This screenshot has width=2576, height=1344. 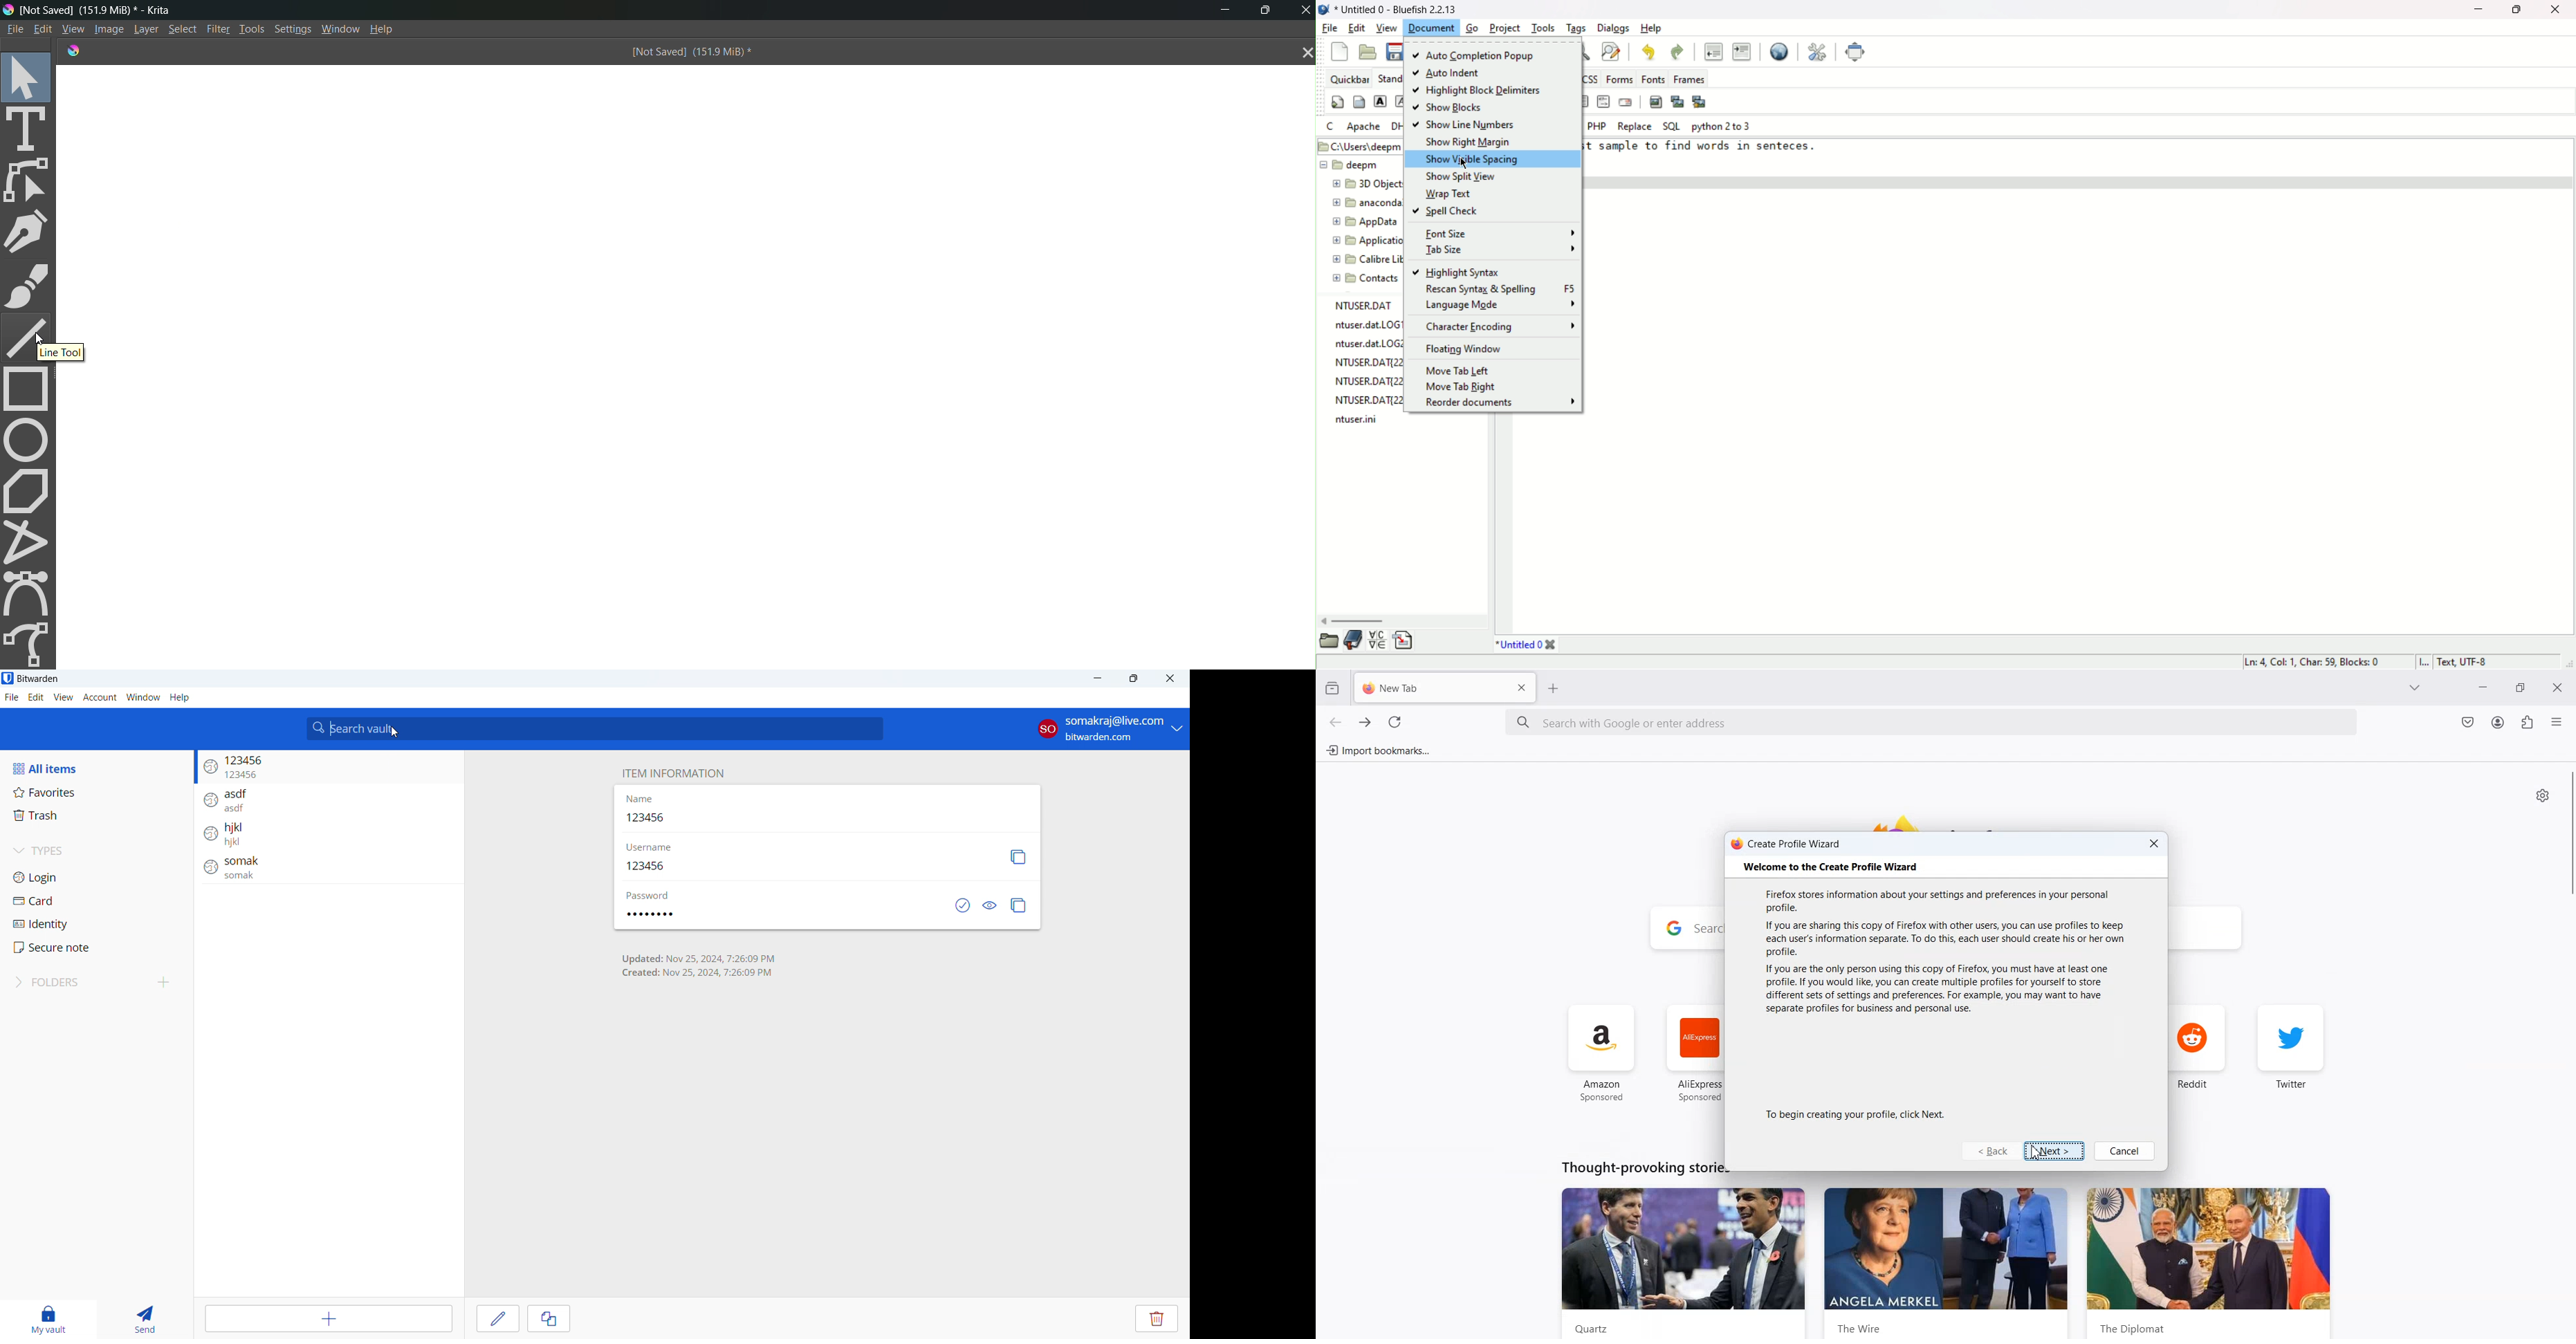 What do you see at coordinates (640, 800) in the screenshot?
I see `name` at bounding box center [640, 800].